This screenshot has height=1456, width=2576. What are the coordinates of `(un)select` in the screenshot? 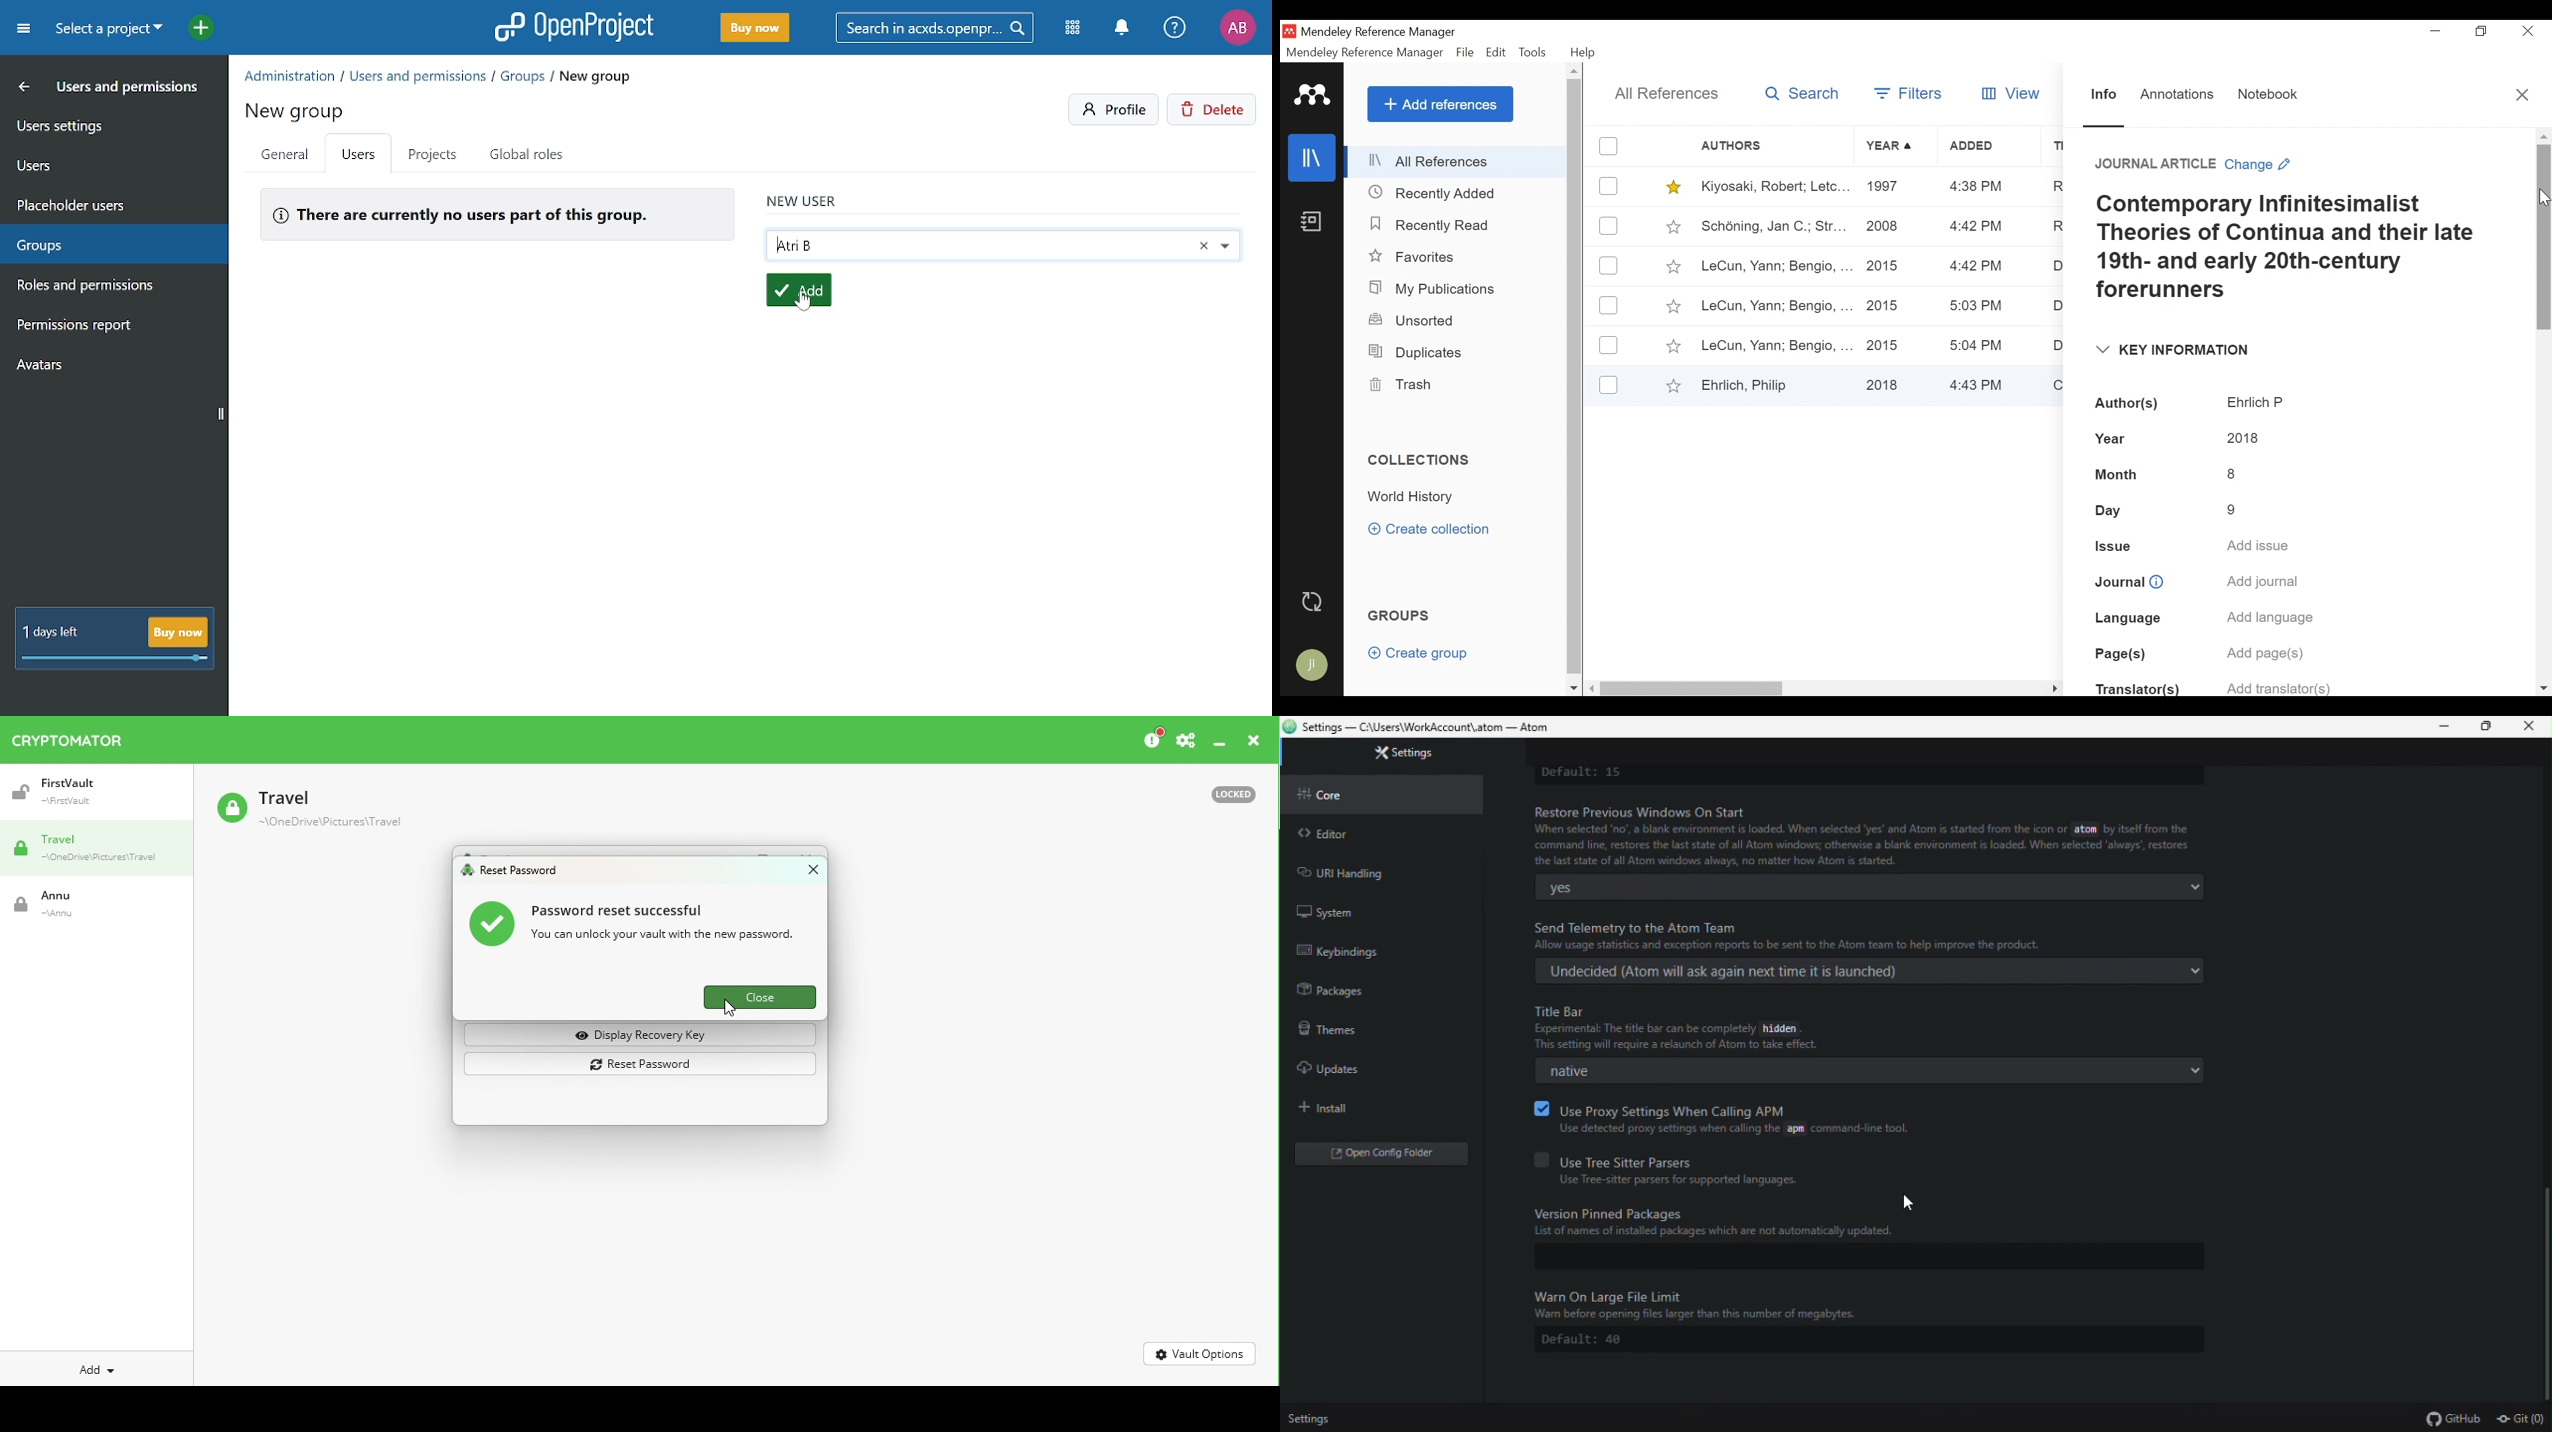 It's located at (1609, 306).